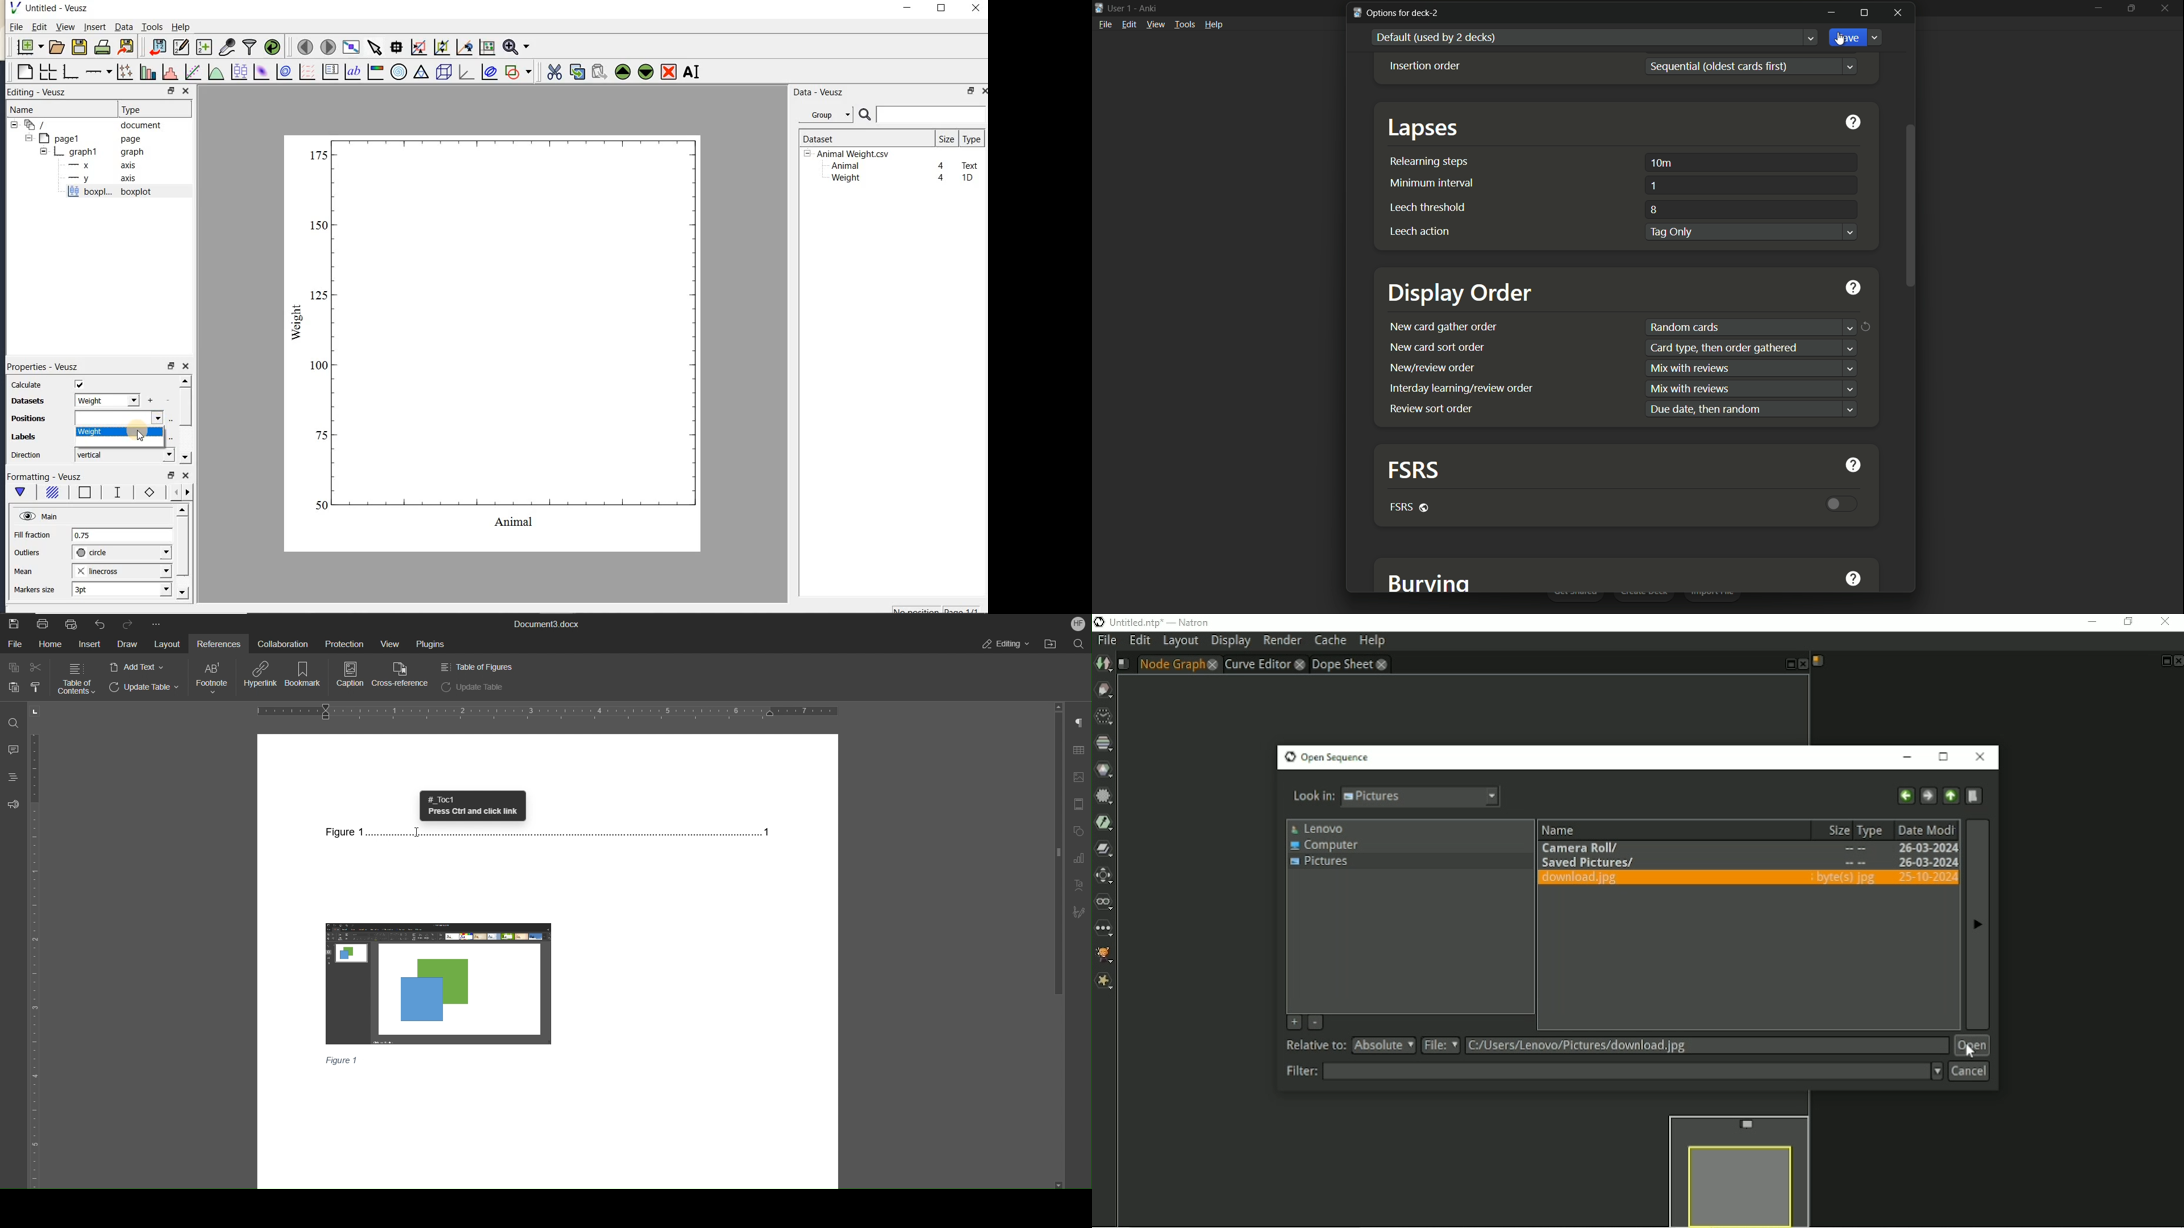 The image size is (2184, 1232). I want to click on Restore values to default, so click(1867, 326).